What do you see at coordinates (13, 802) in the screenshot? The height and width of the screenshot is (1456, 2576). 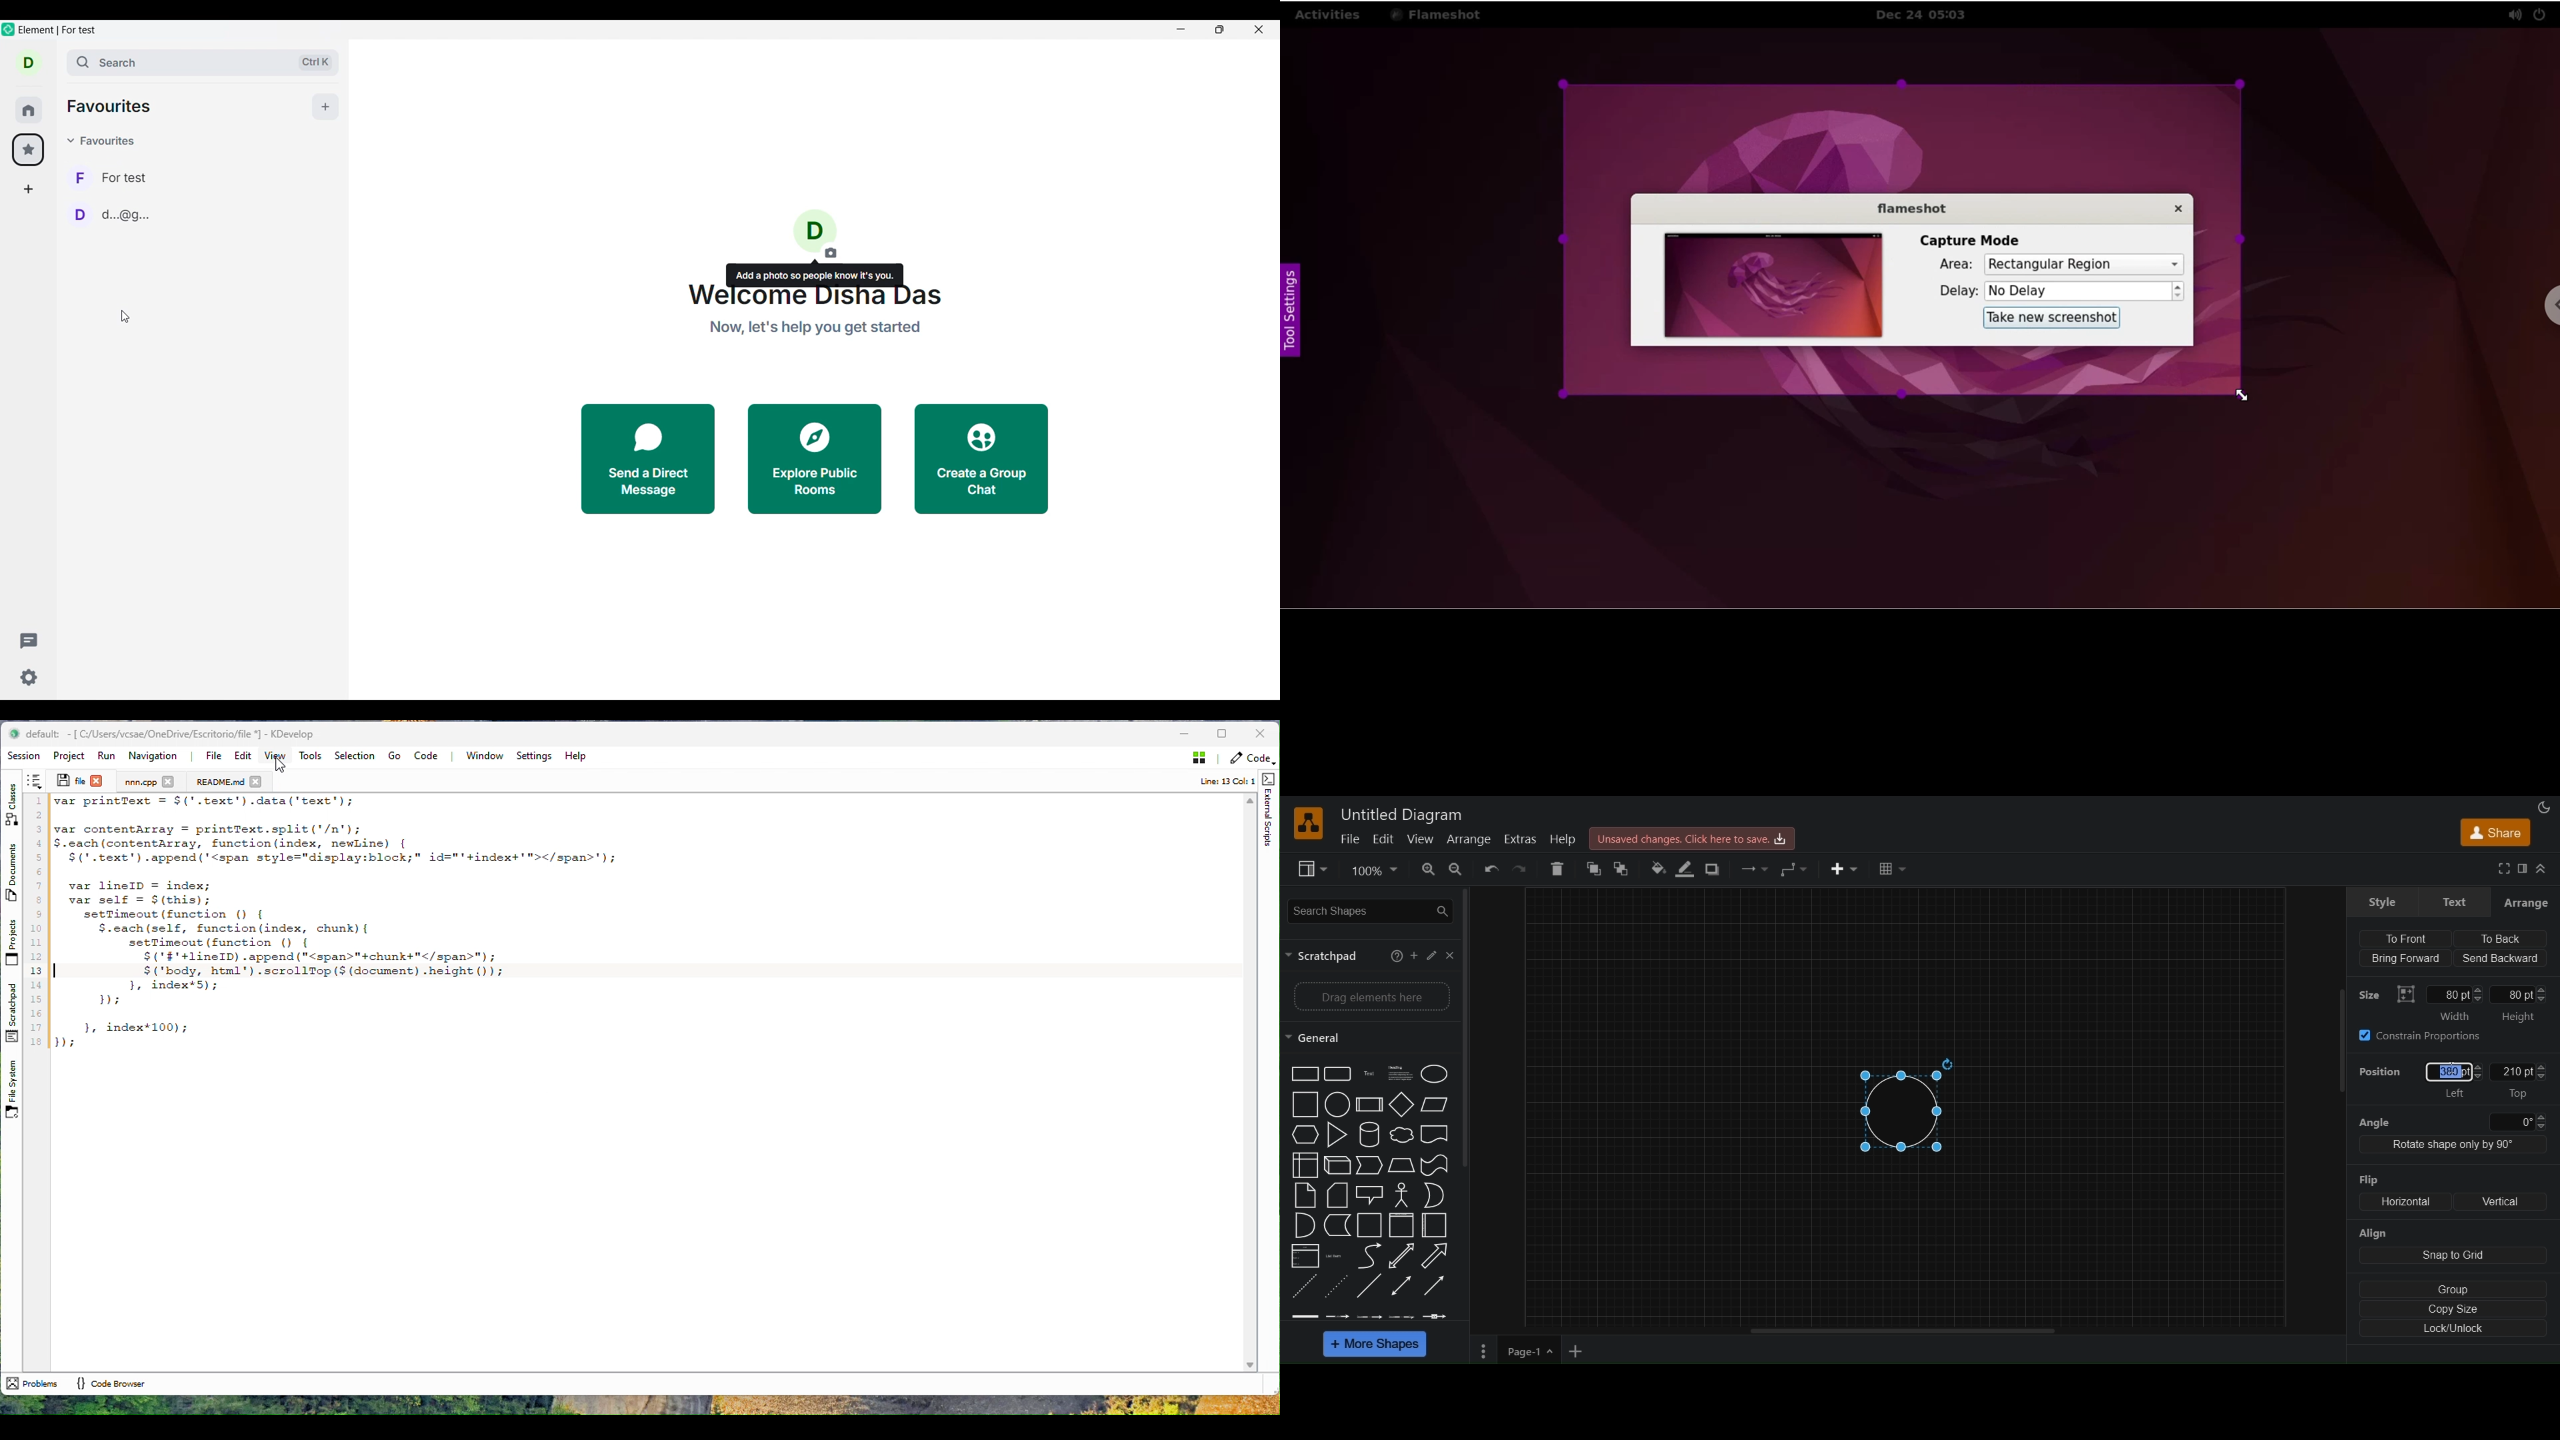 I see `Class` at bounding box center [13, 802].